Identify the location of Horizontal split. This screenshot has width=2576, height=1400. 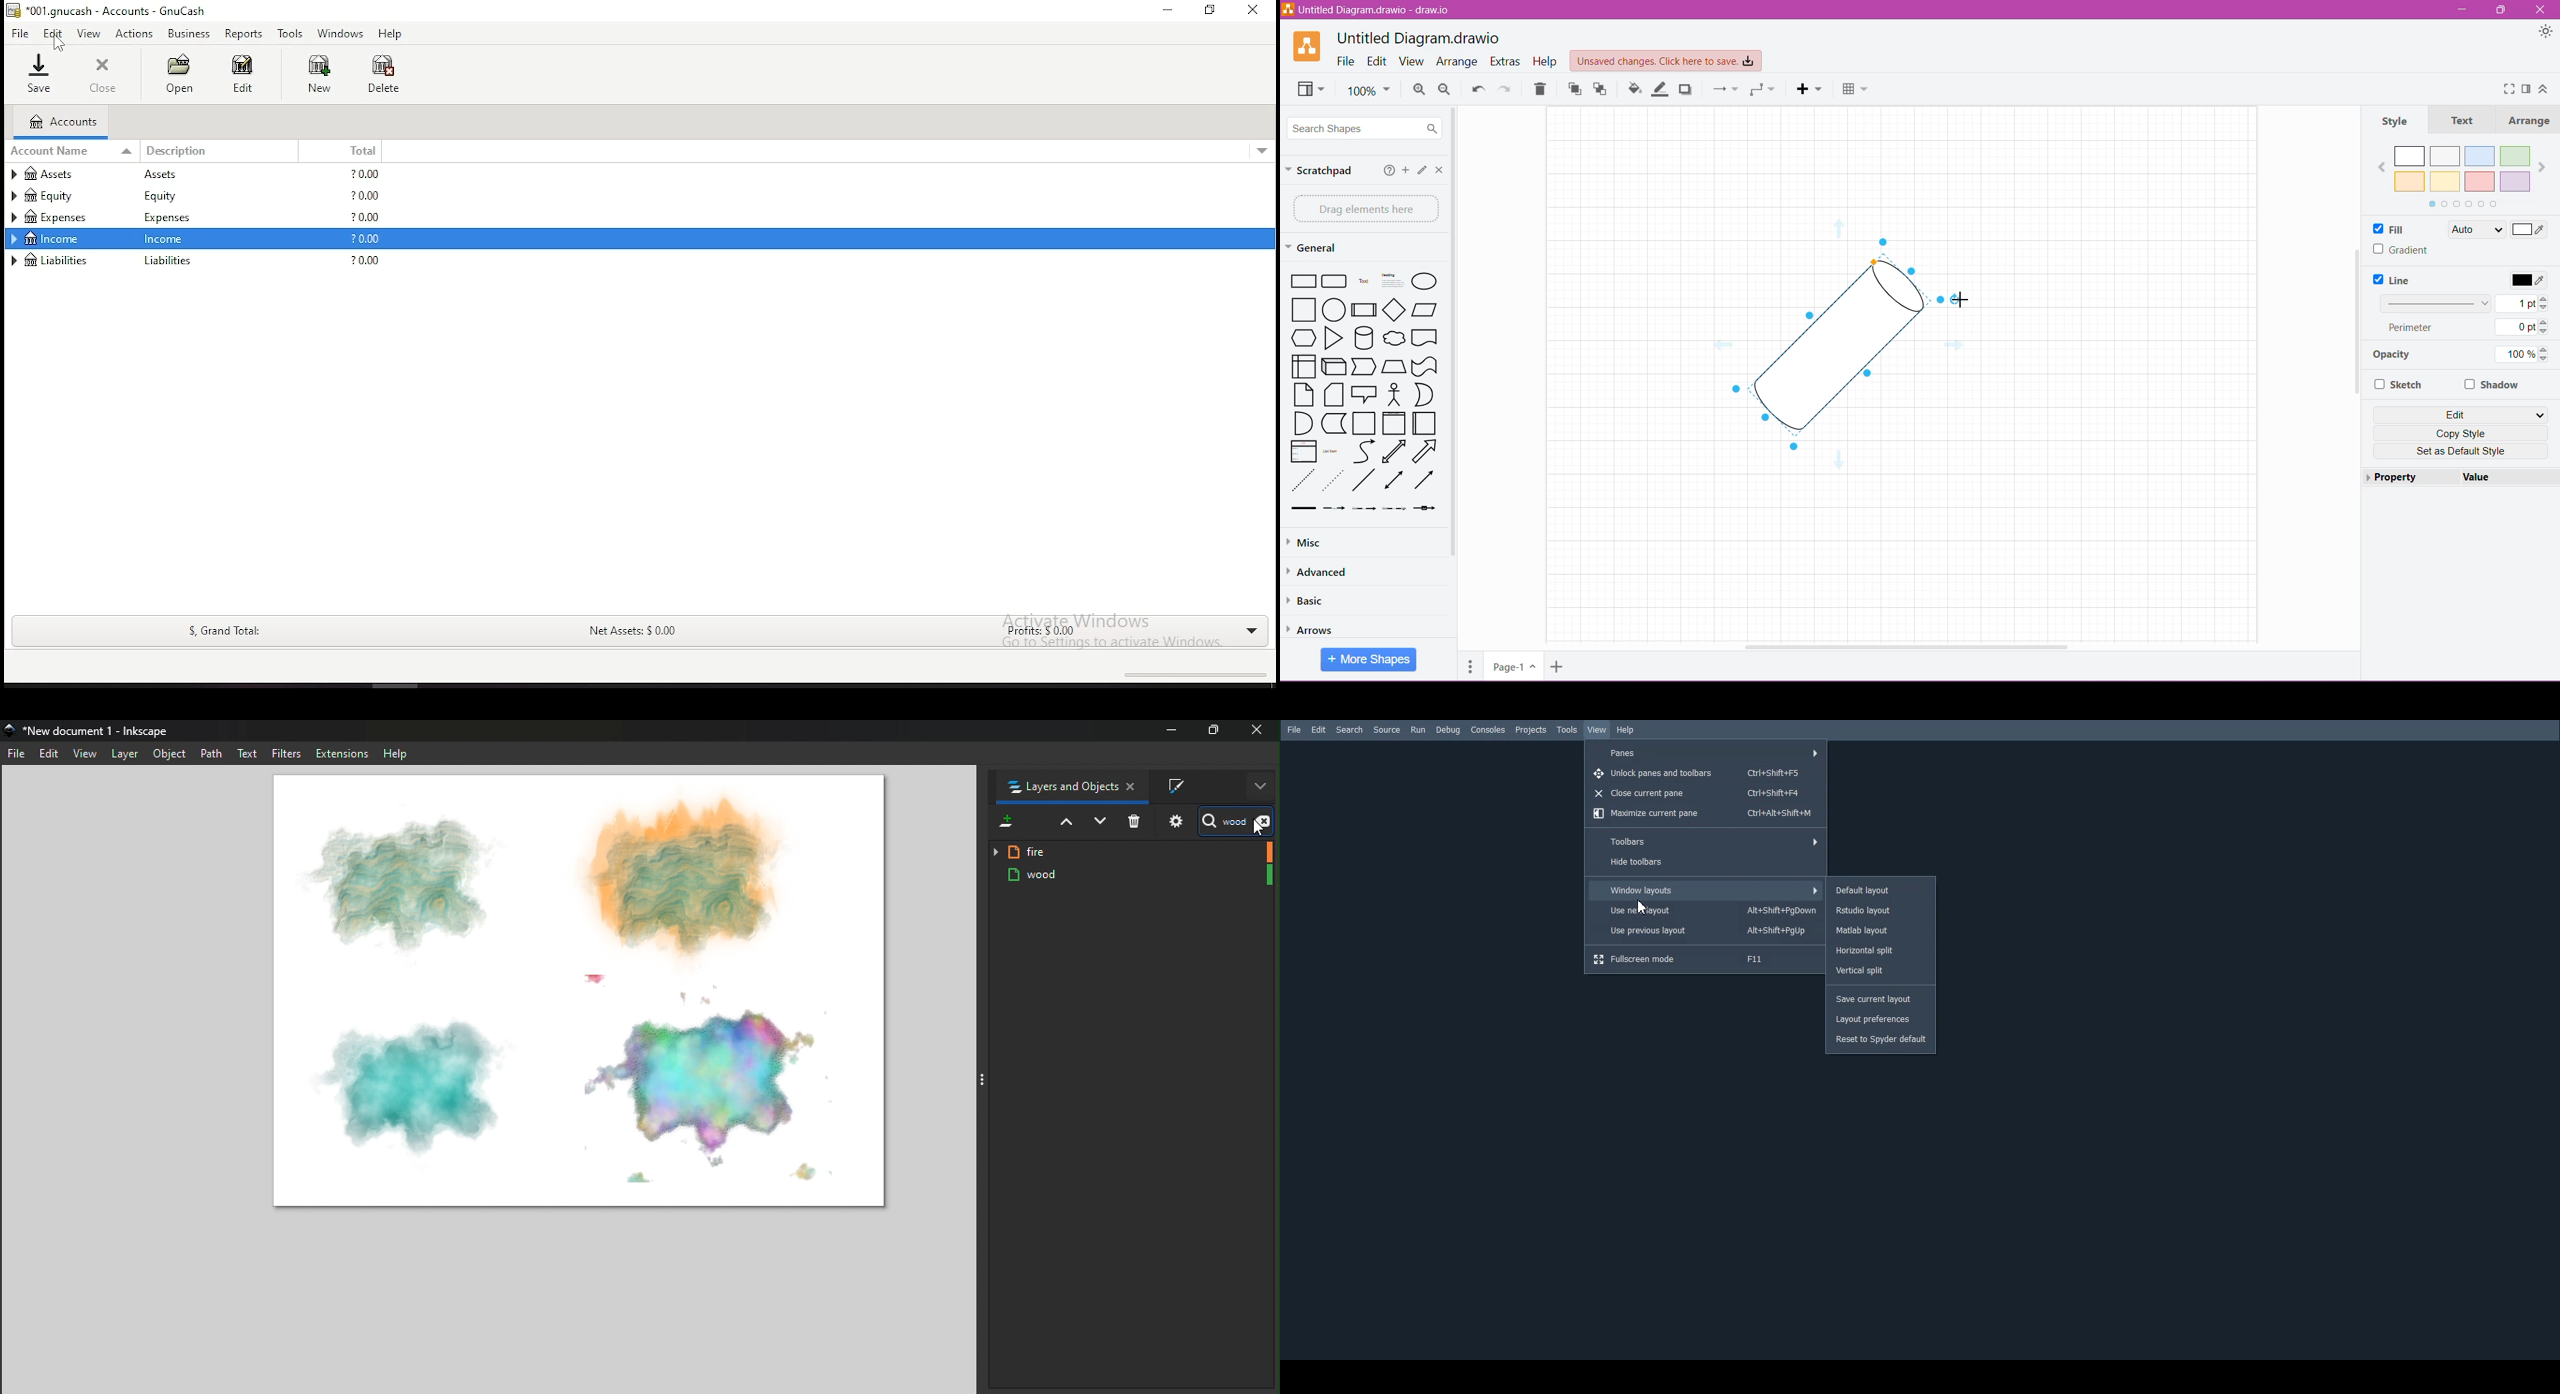
(1880, 951).